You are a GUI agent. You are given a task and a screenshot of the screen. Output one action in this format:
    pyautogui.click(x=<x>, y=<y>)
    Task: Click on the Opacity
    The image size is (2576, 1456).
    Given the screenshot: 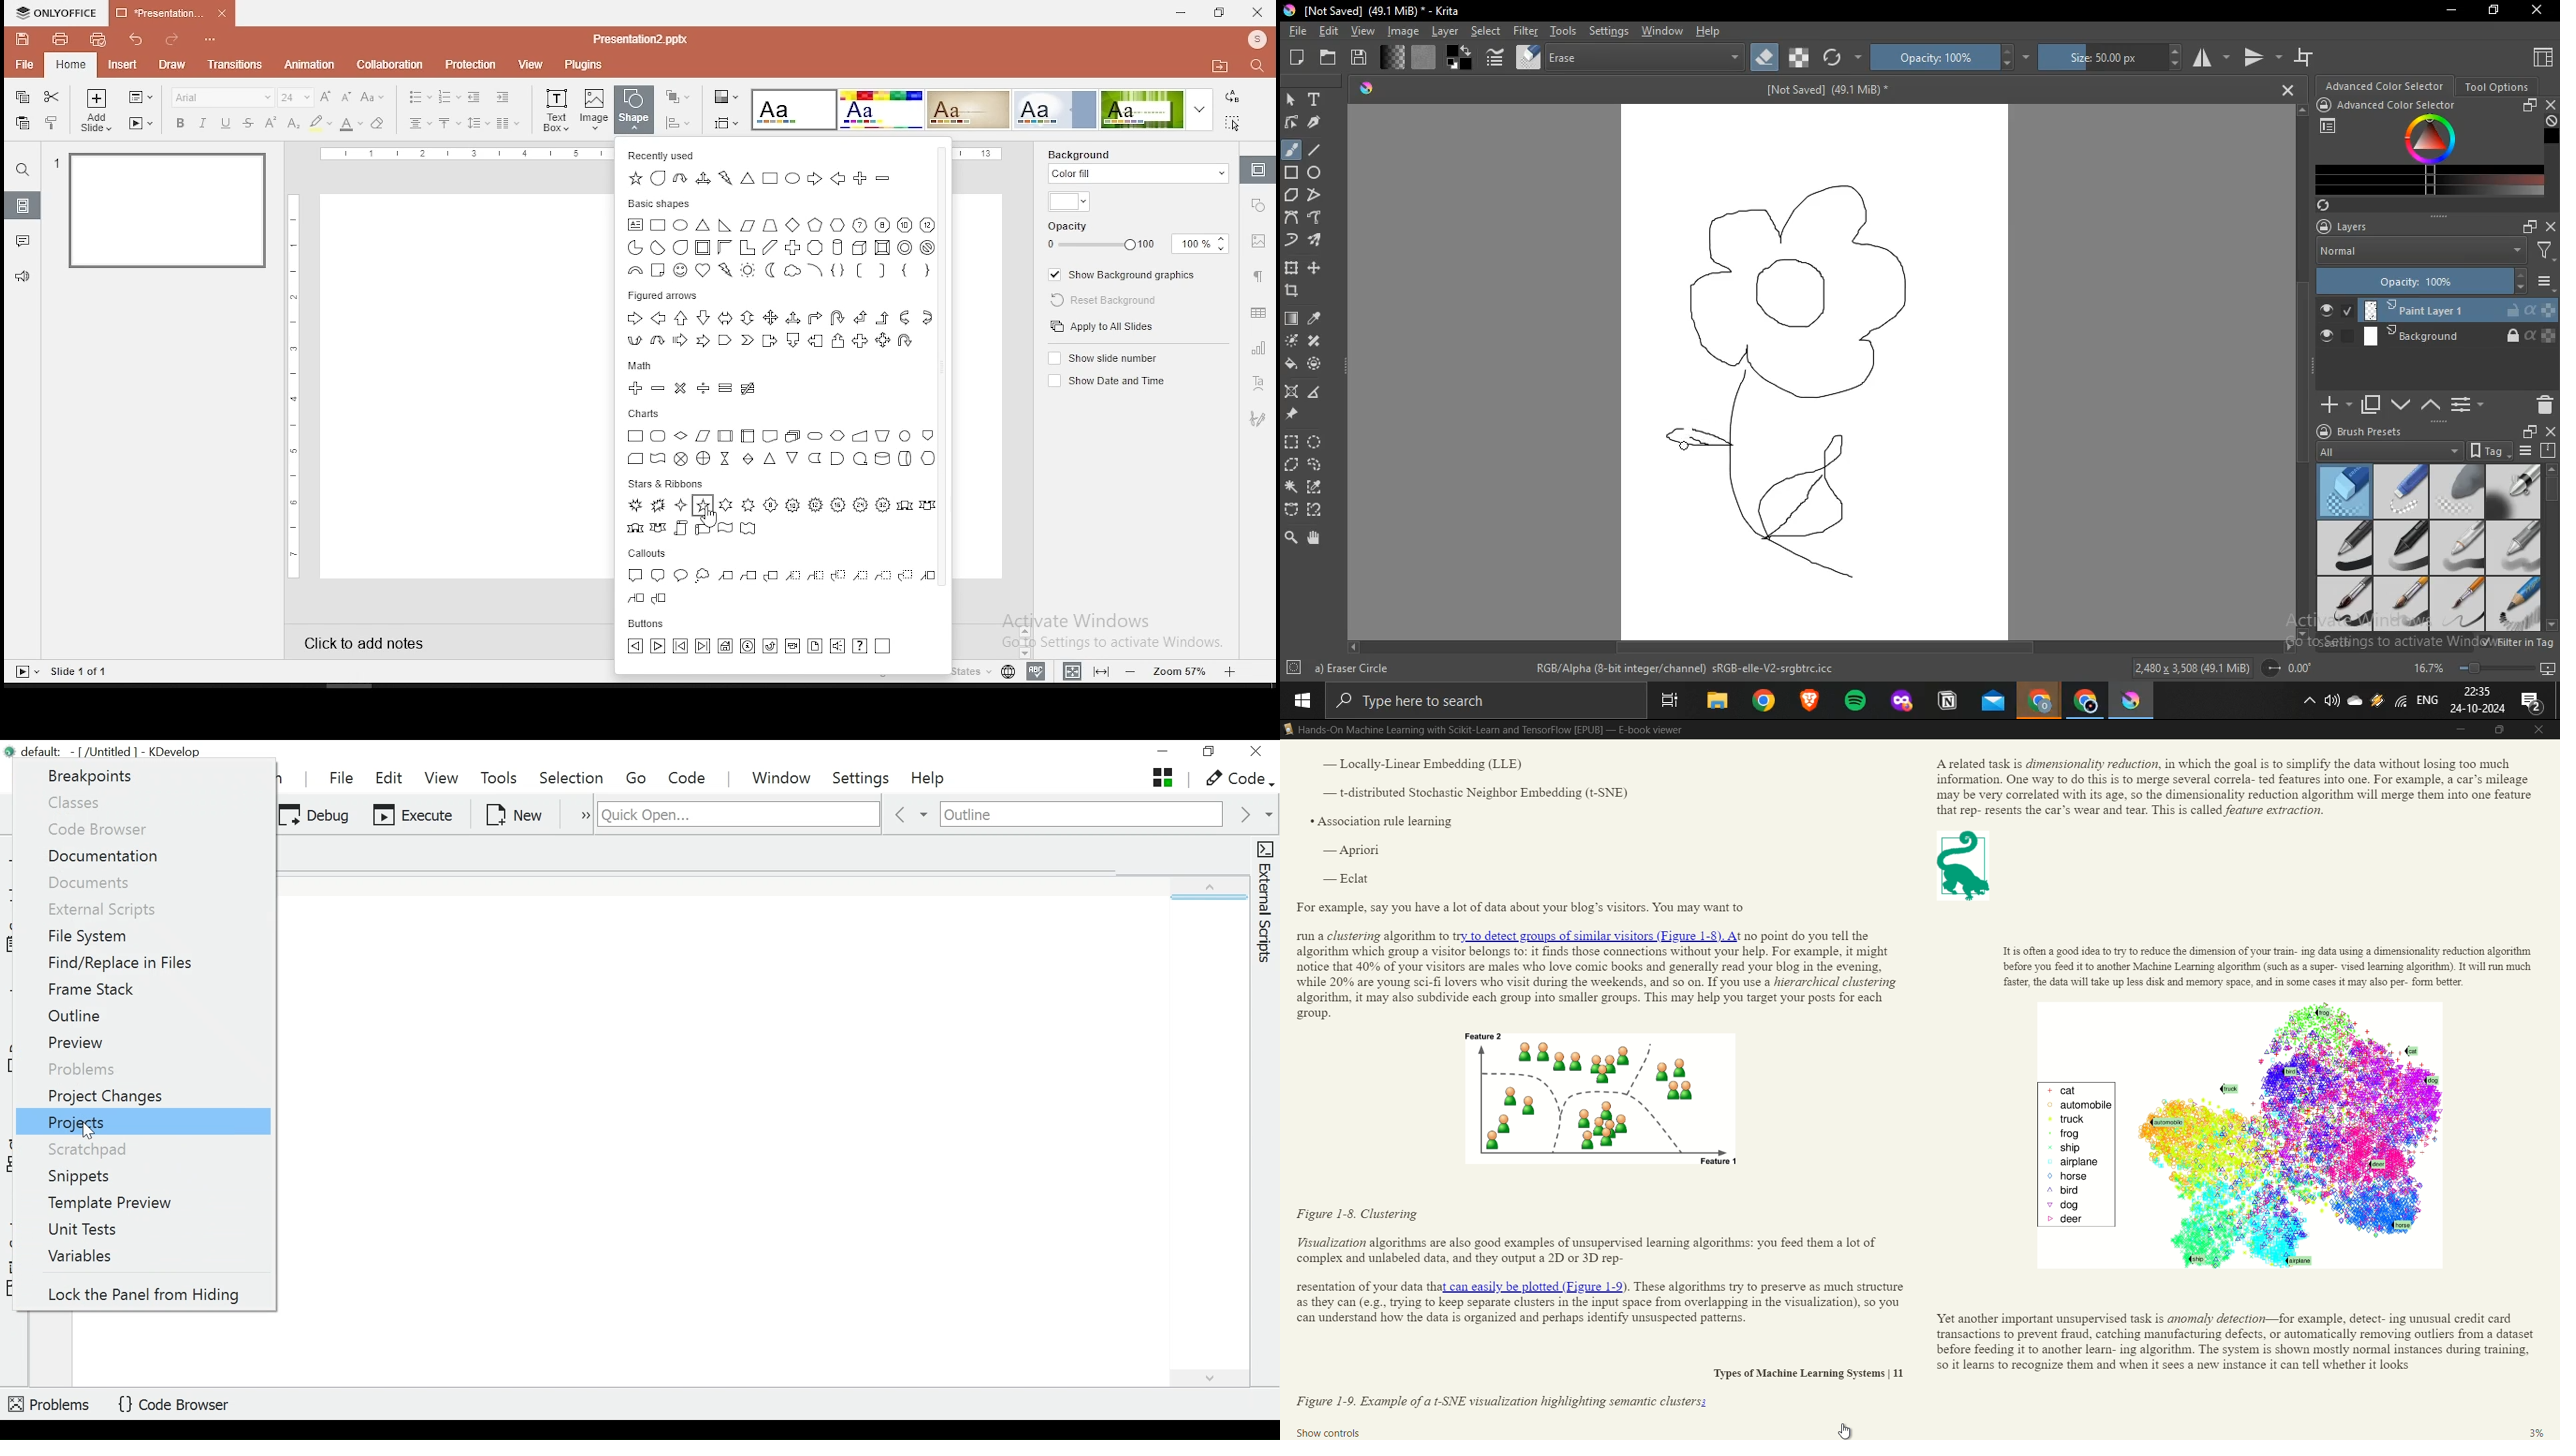 What is the action you would take?
    pyautogui.click(x=2421, y=279)
    